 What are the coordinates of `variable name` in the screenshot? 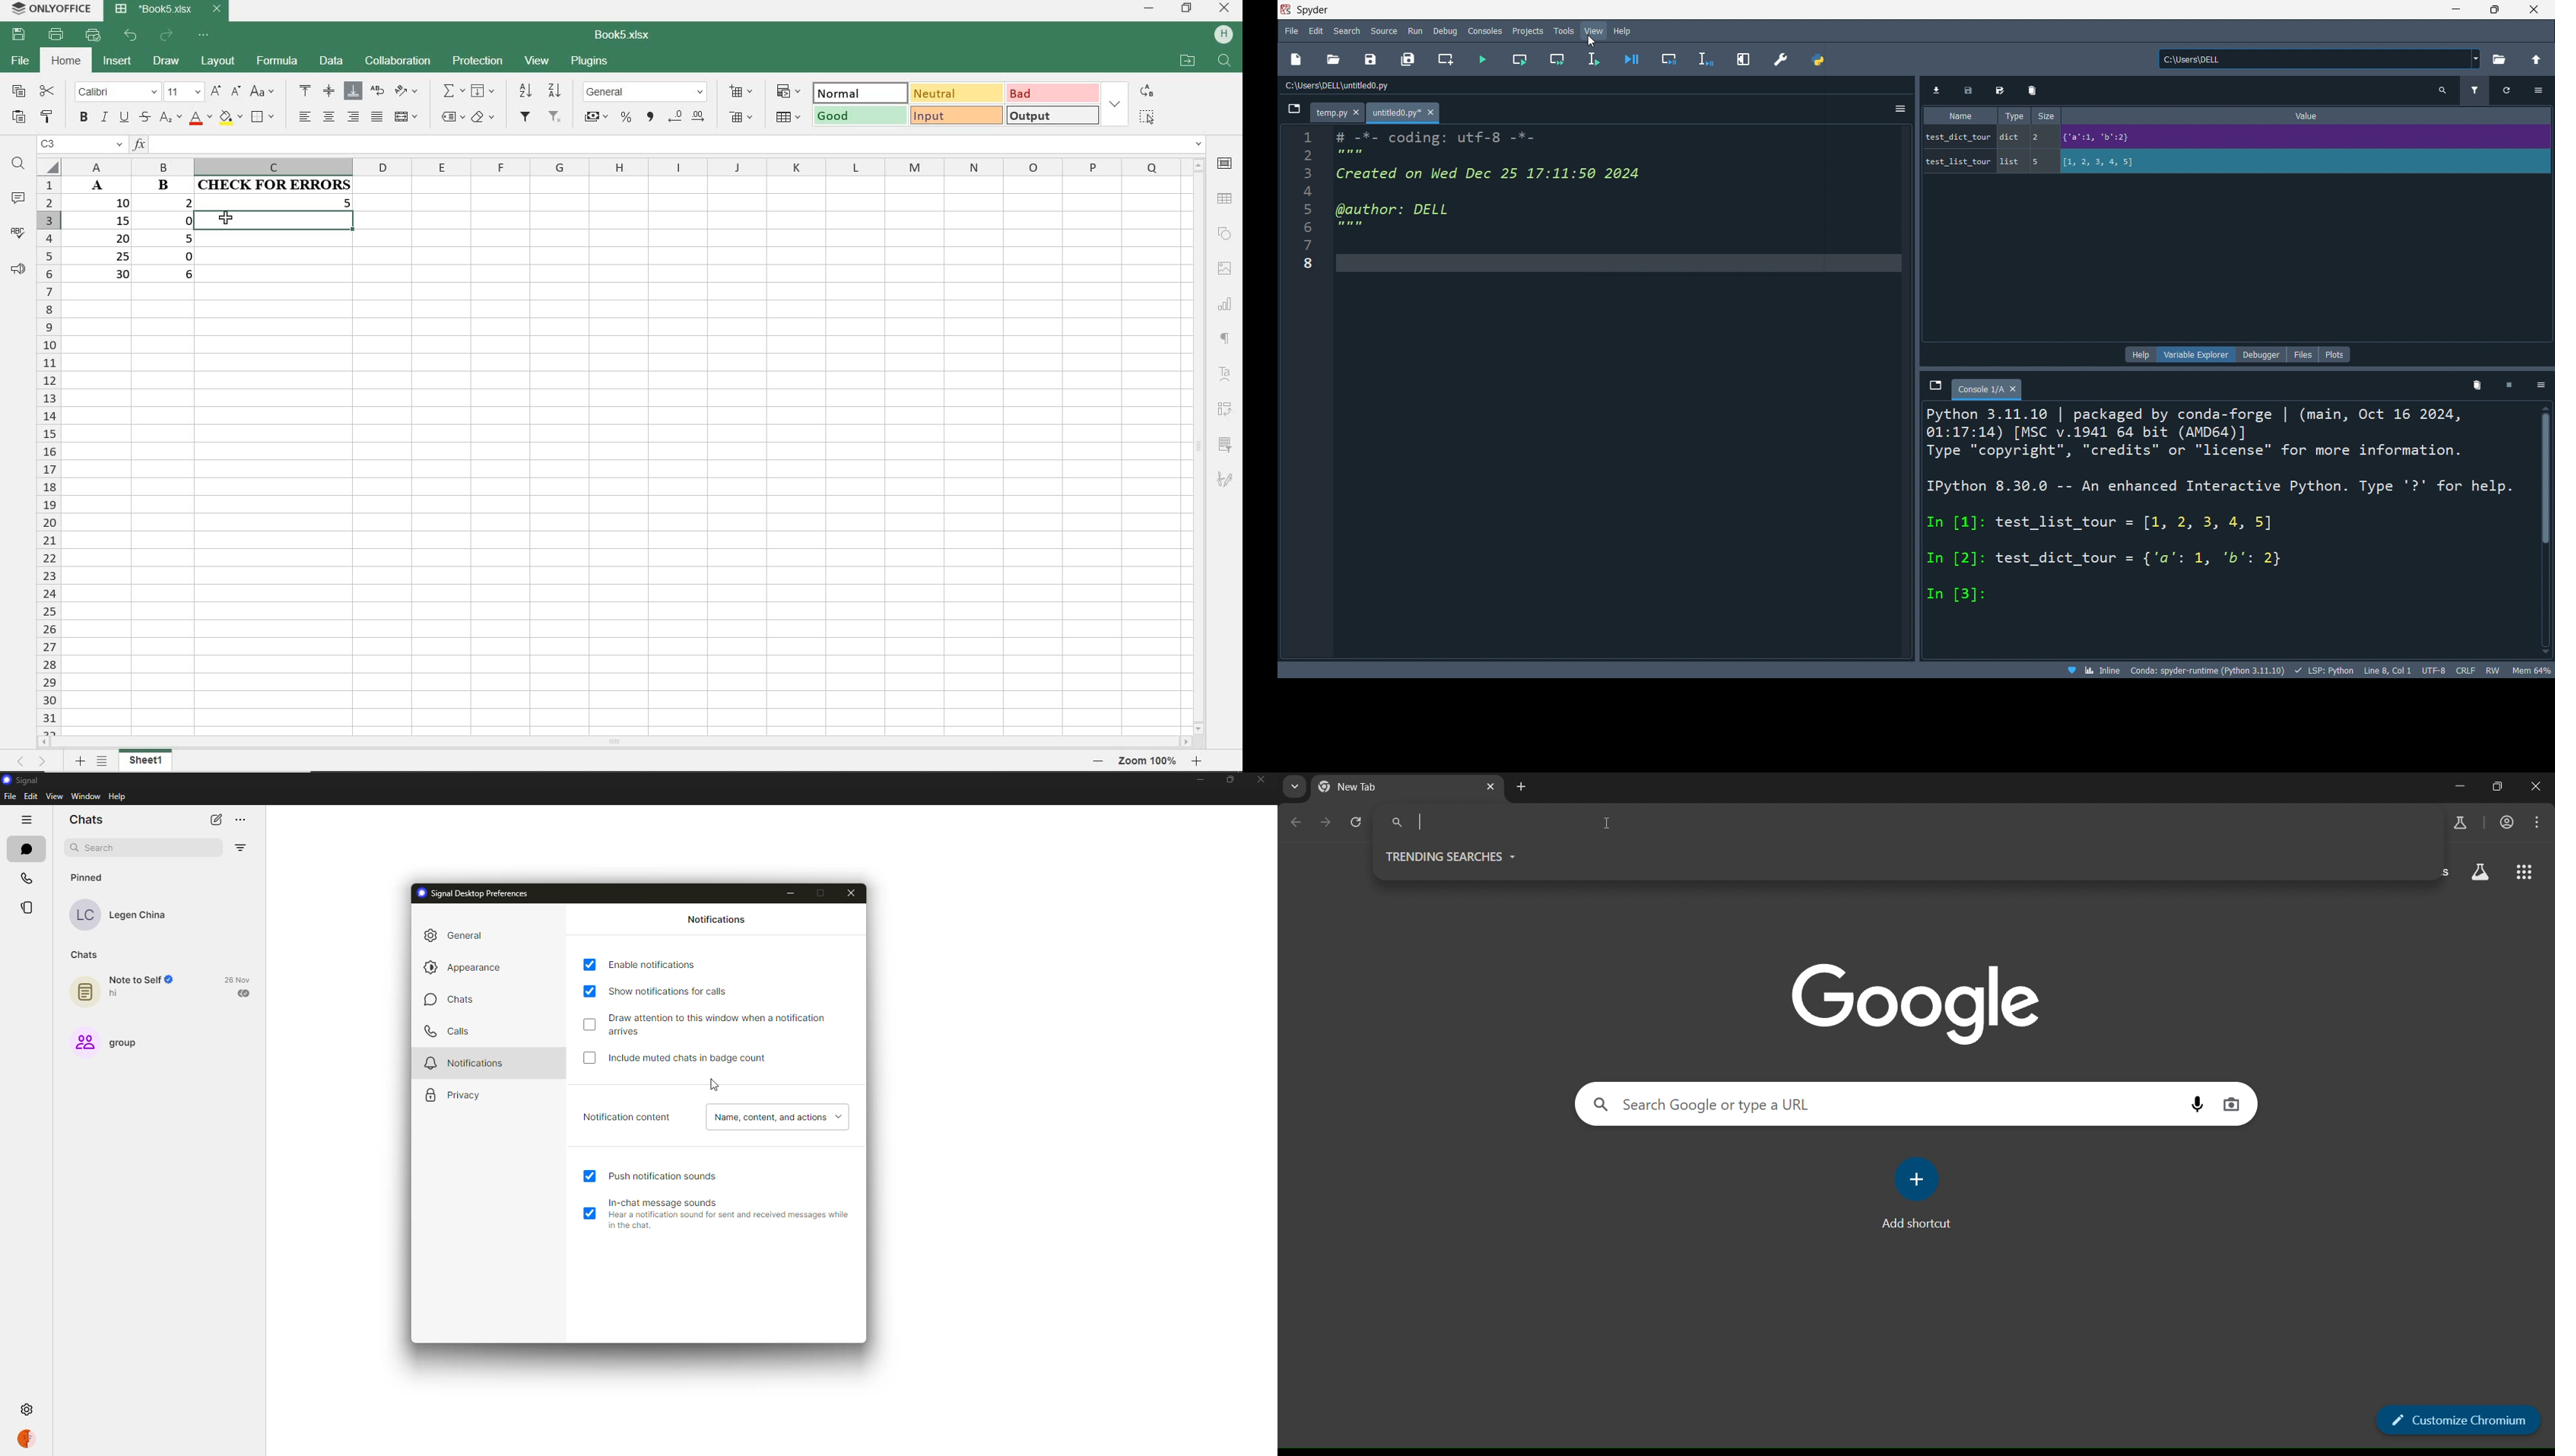 It's located at (1958, 160).